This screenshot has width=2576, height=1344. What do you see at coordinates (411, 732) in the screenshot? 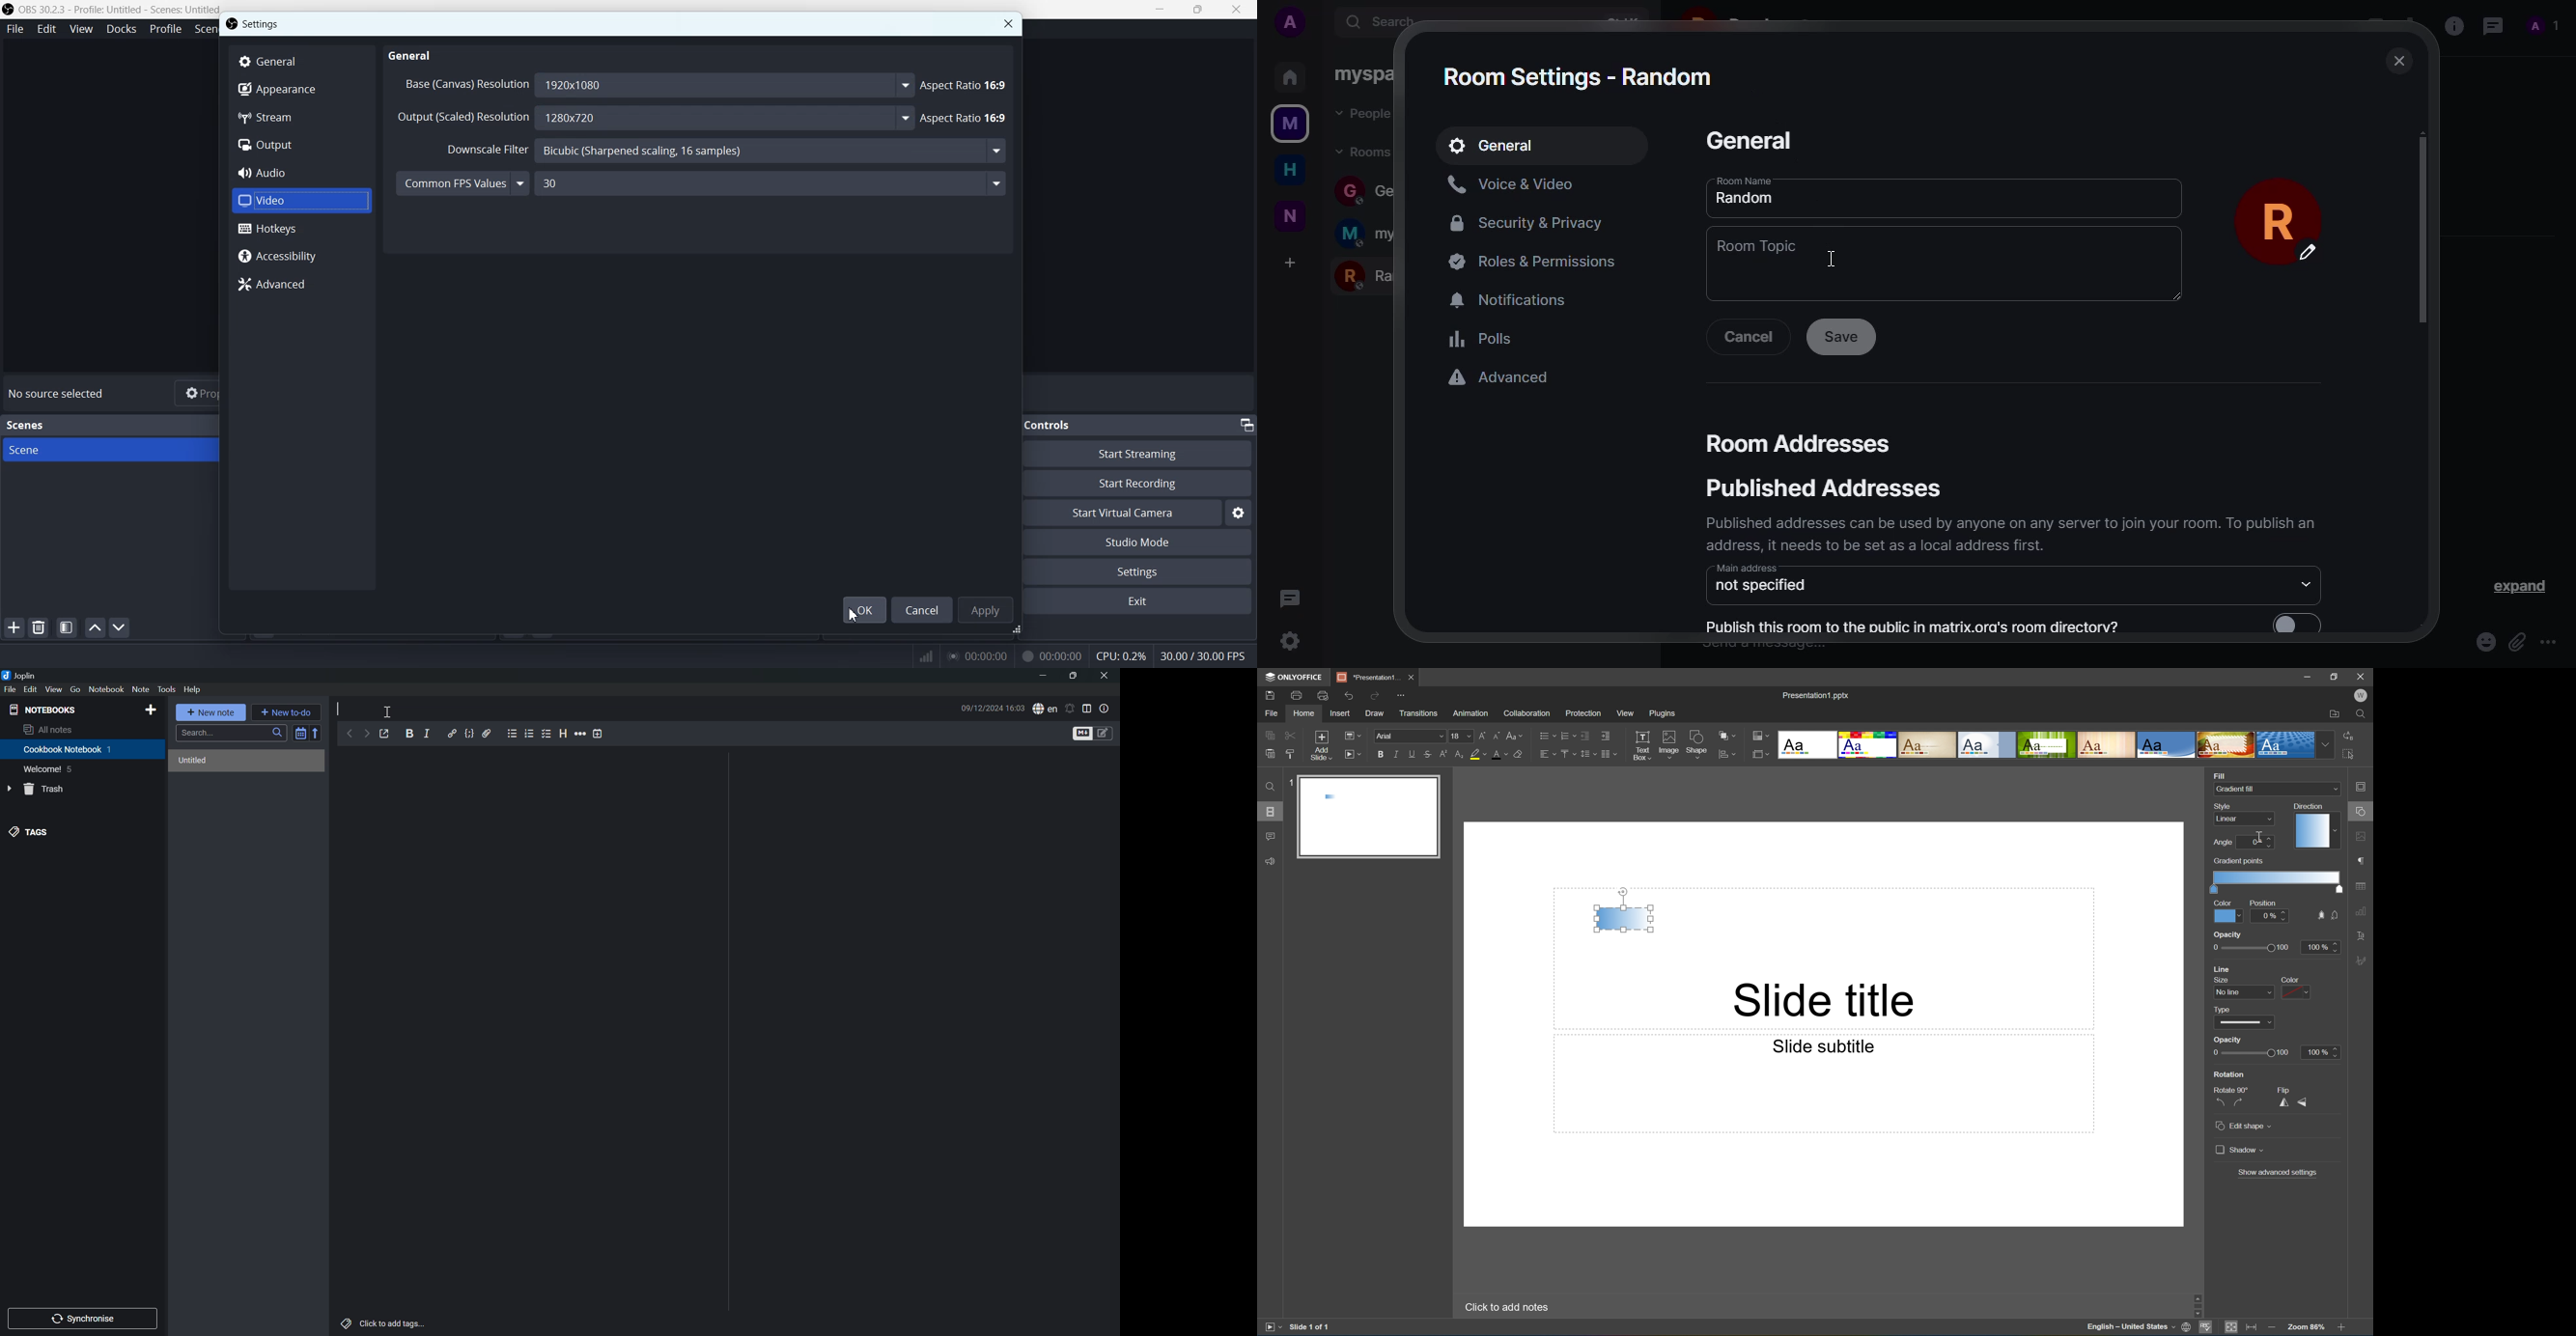
I see `Bold` at bounding box center [411, 732].